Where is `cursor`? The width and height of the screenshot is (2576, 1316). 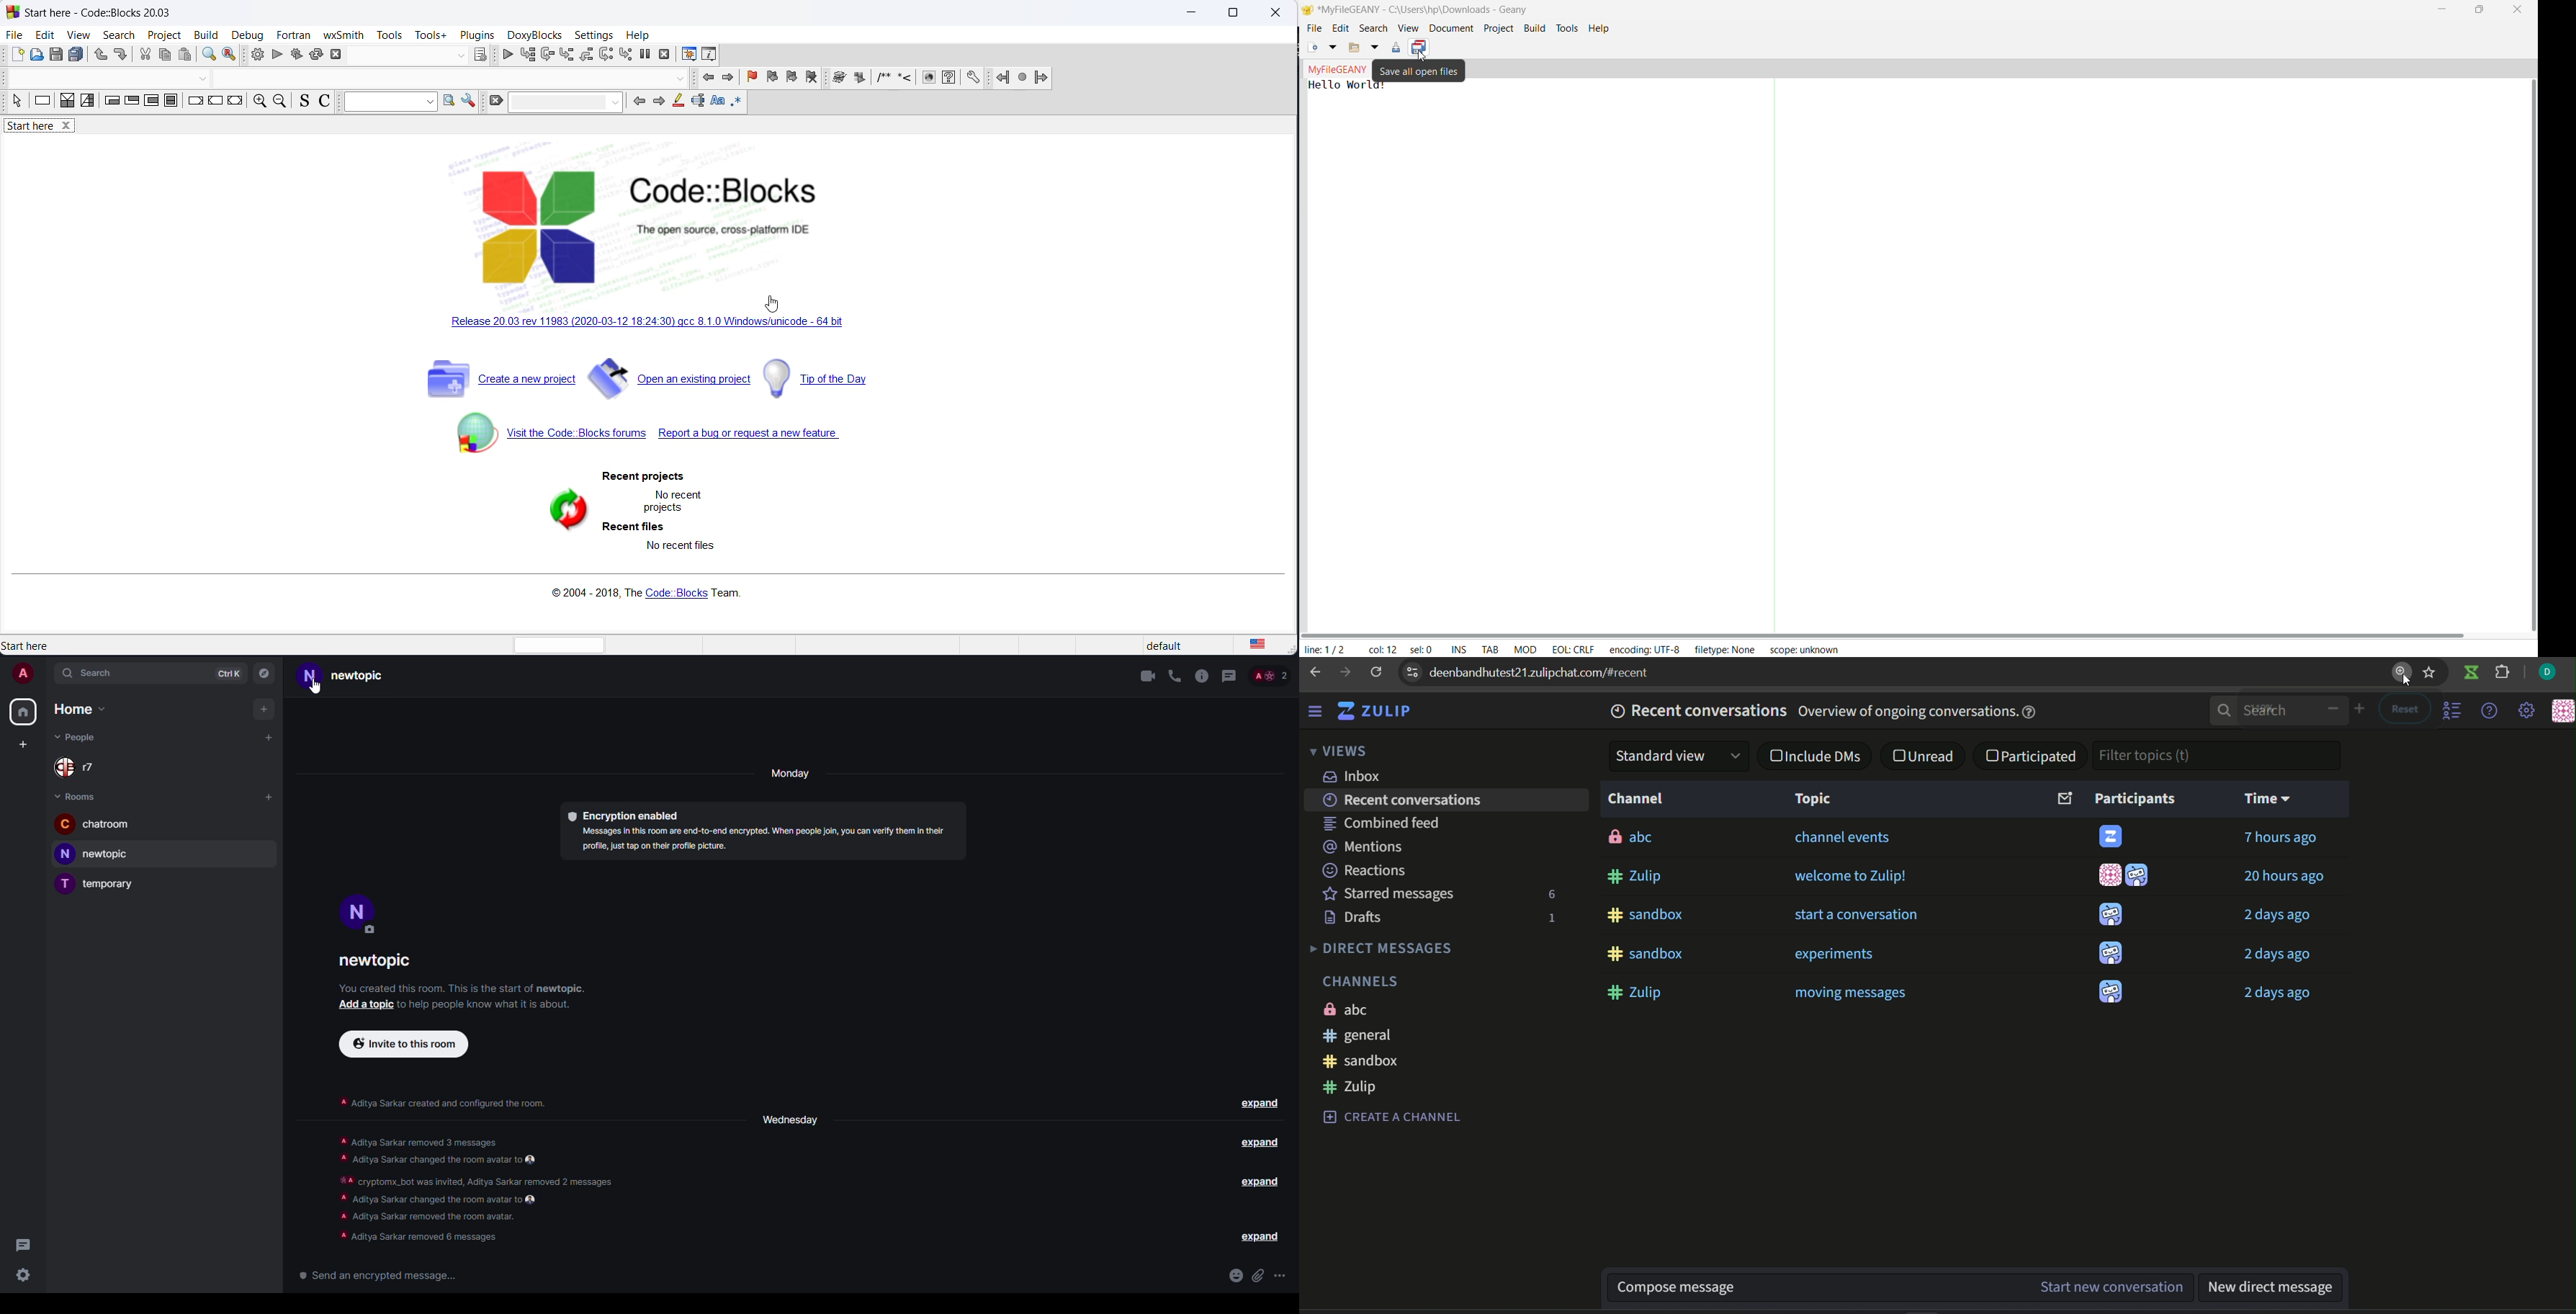 cursor is located at coordinates (317, 693).